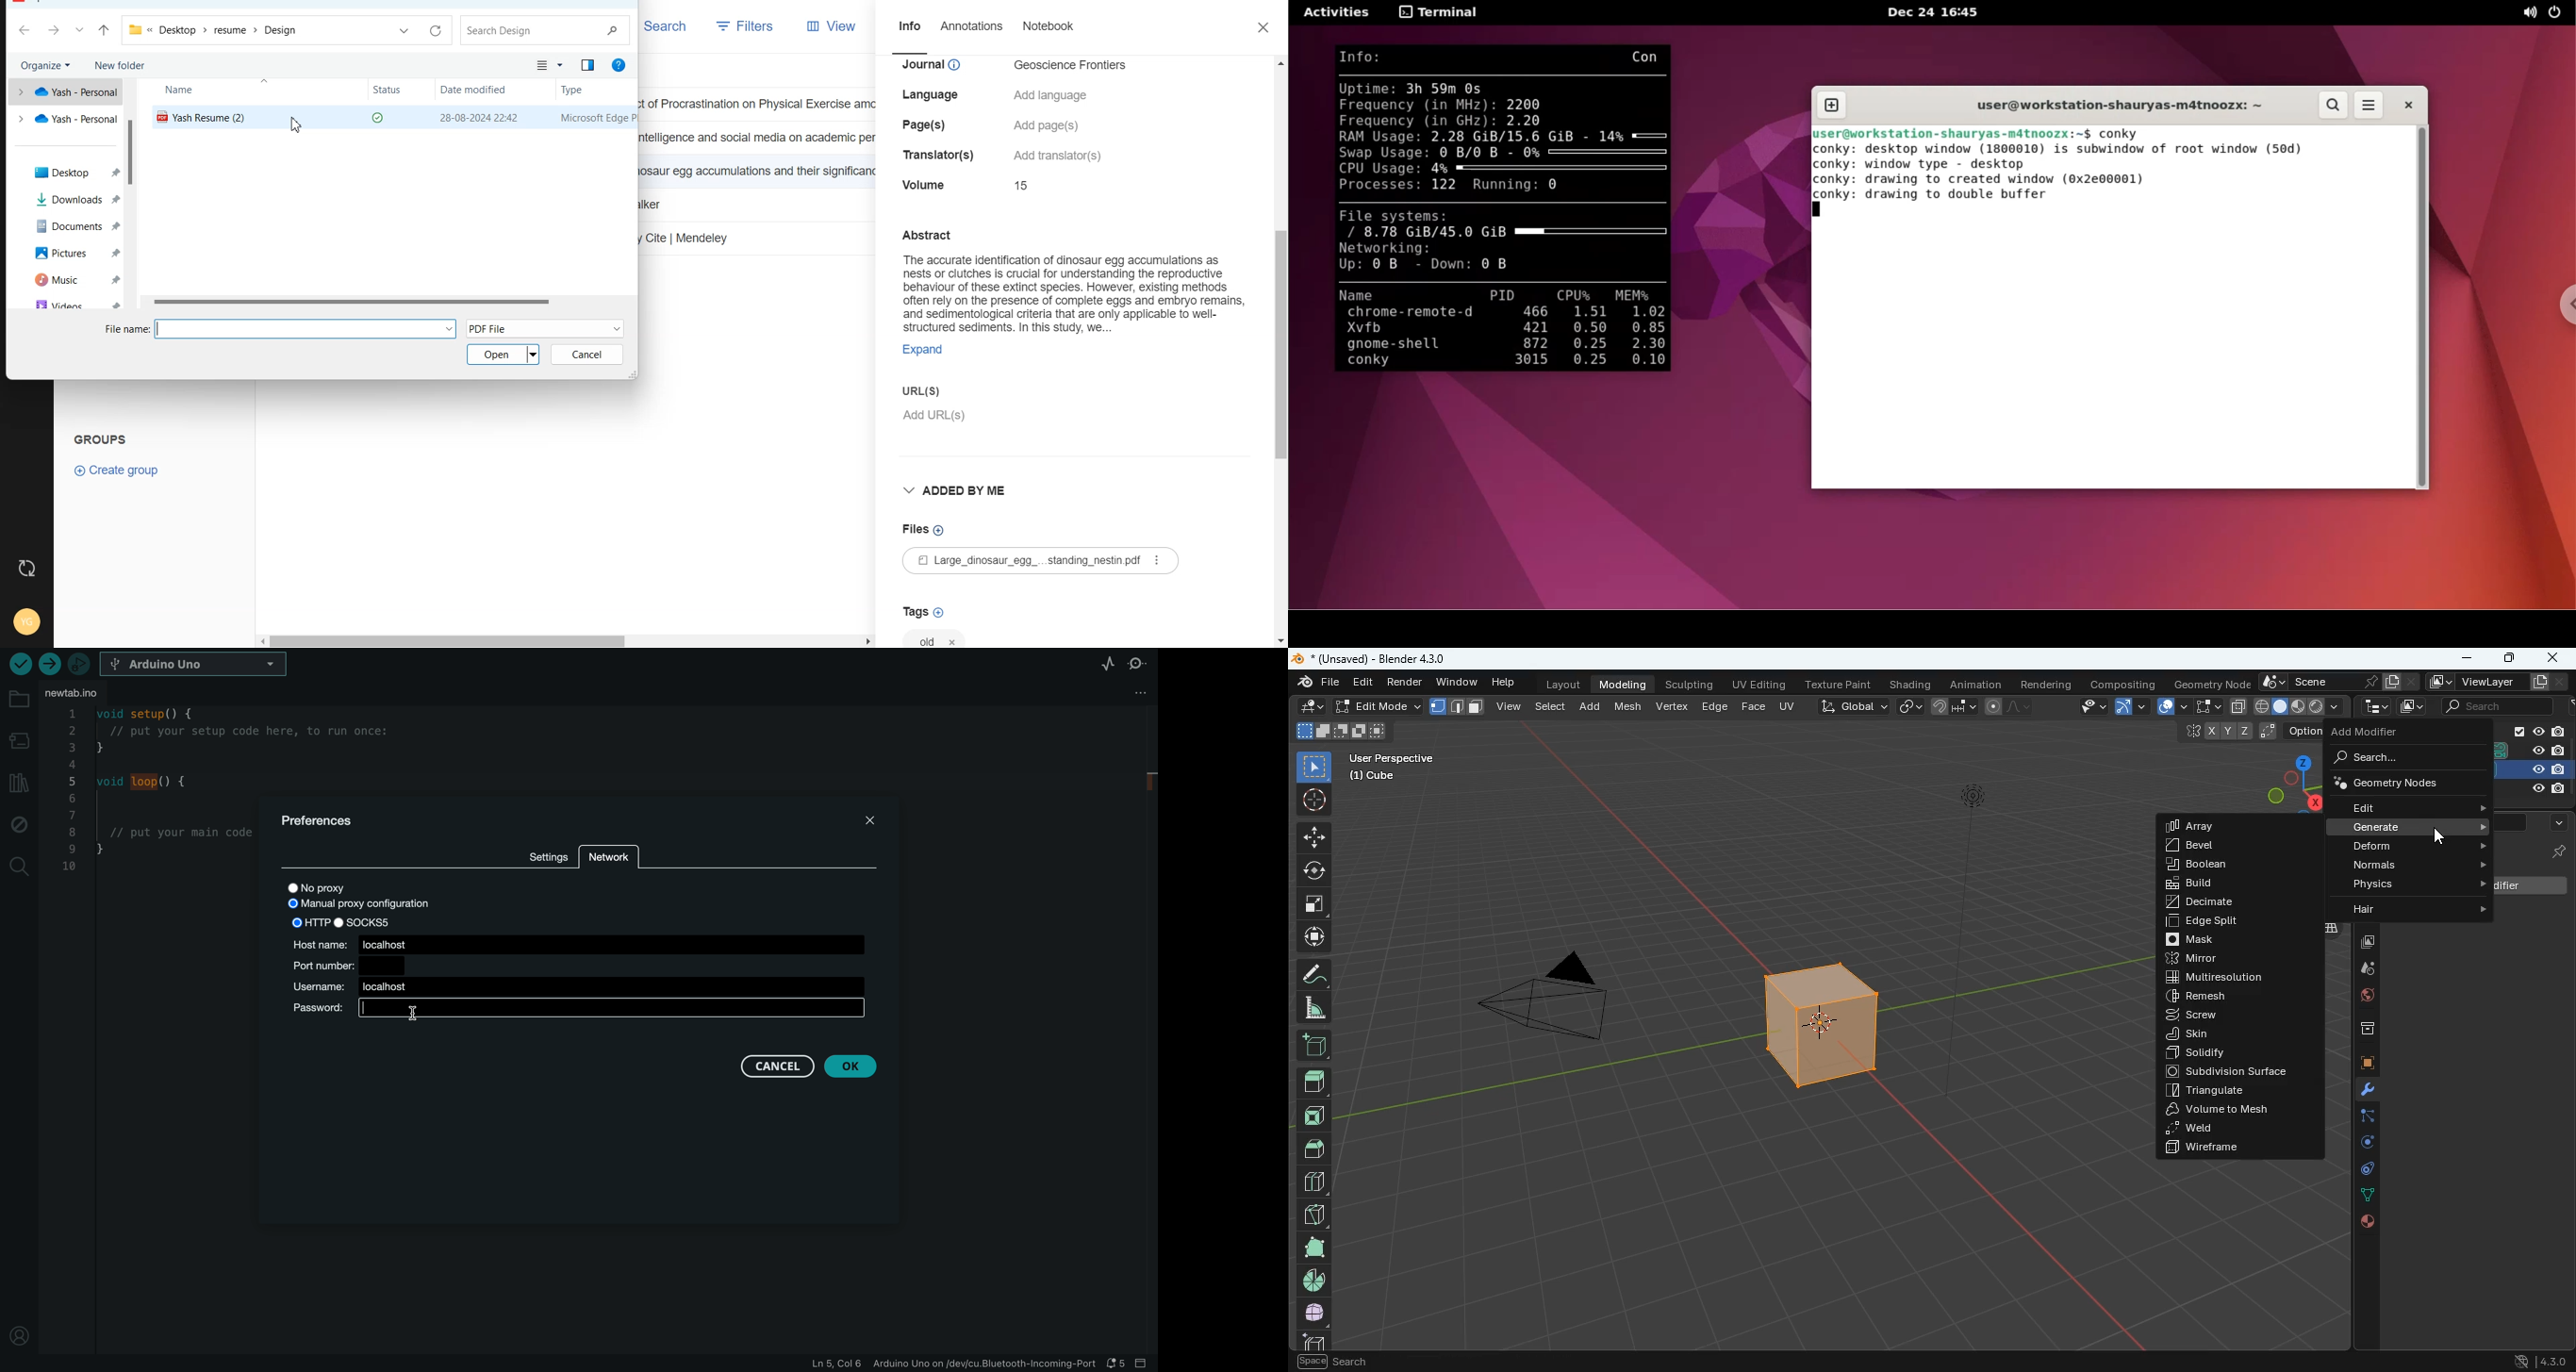 Image resolution: width=2576 pixels, height=1372 pixels. I want to click on face, so click(1753, 707).